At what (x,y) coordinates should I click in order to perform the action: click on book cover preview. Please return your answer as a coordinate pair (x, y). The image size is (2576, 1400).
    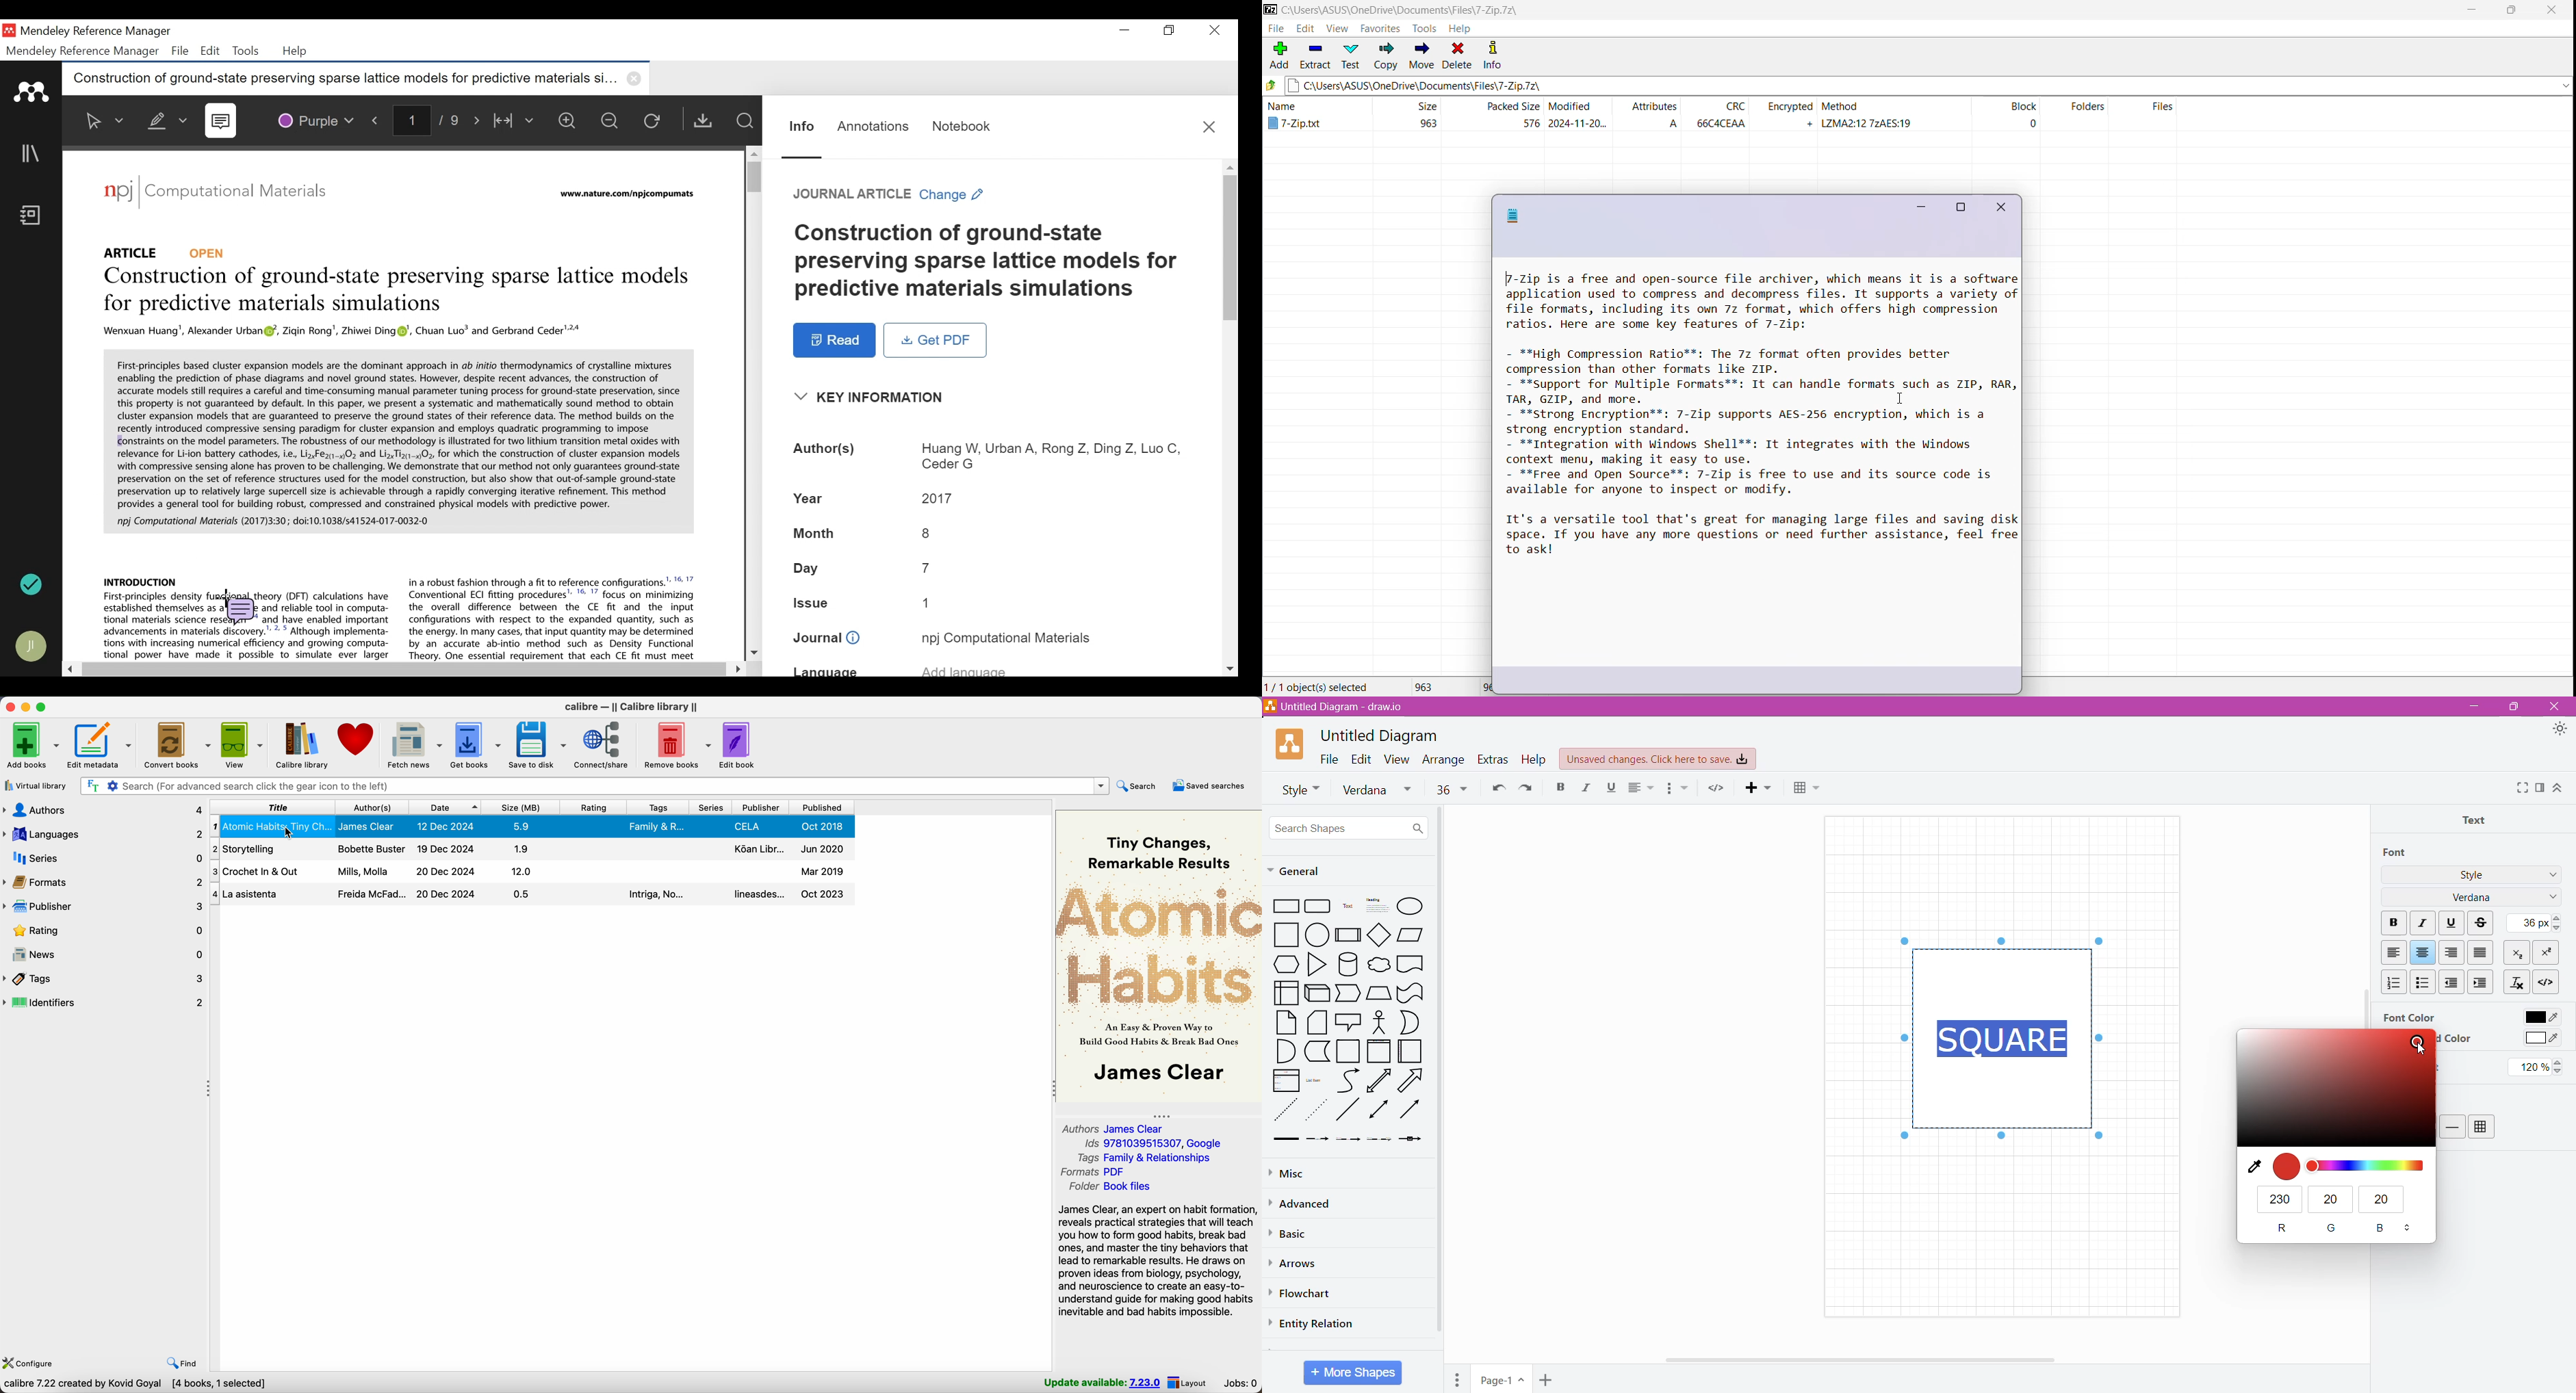
    Looking at the image, I should click on (1159, 955).